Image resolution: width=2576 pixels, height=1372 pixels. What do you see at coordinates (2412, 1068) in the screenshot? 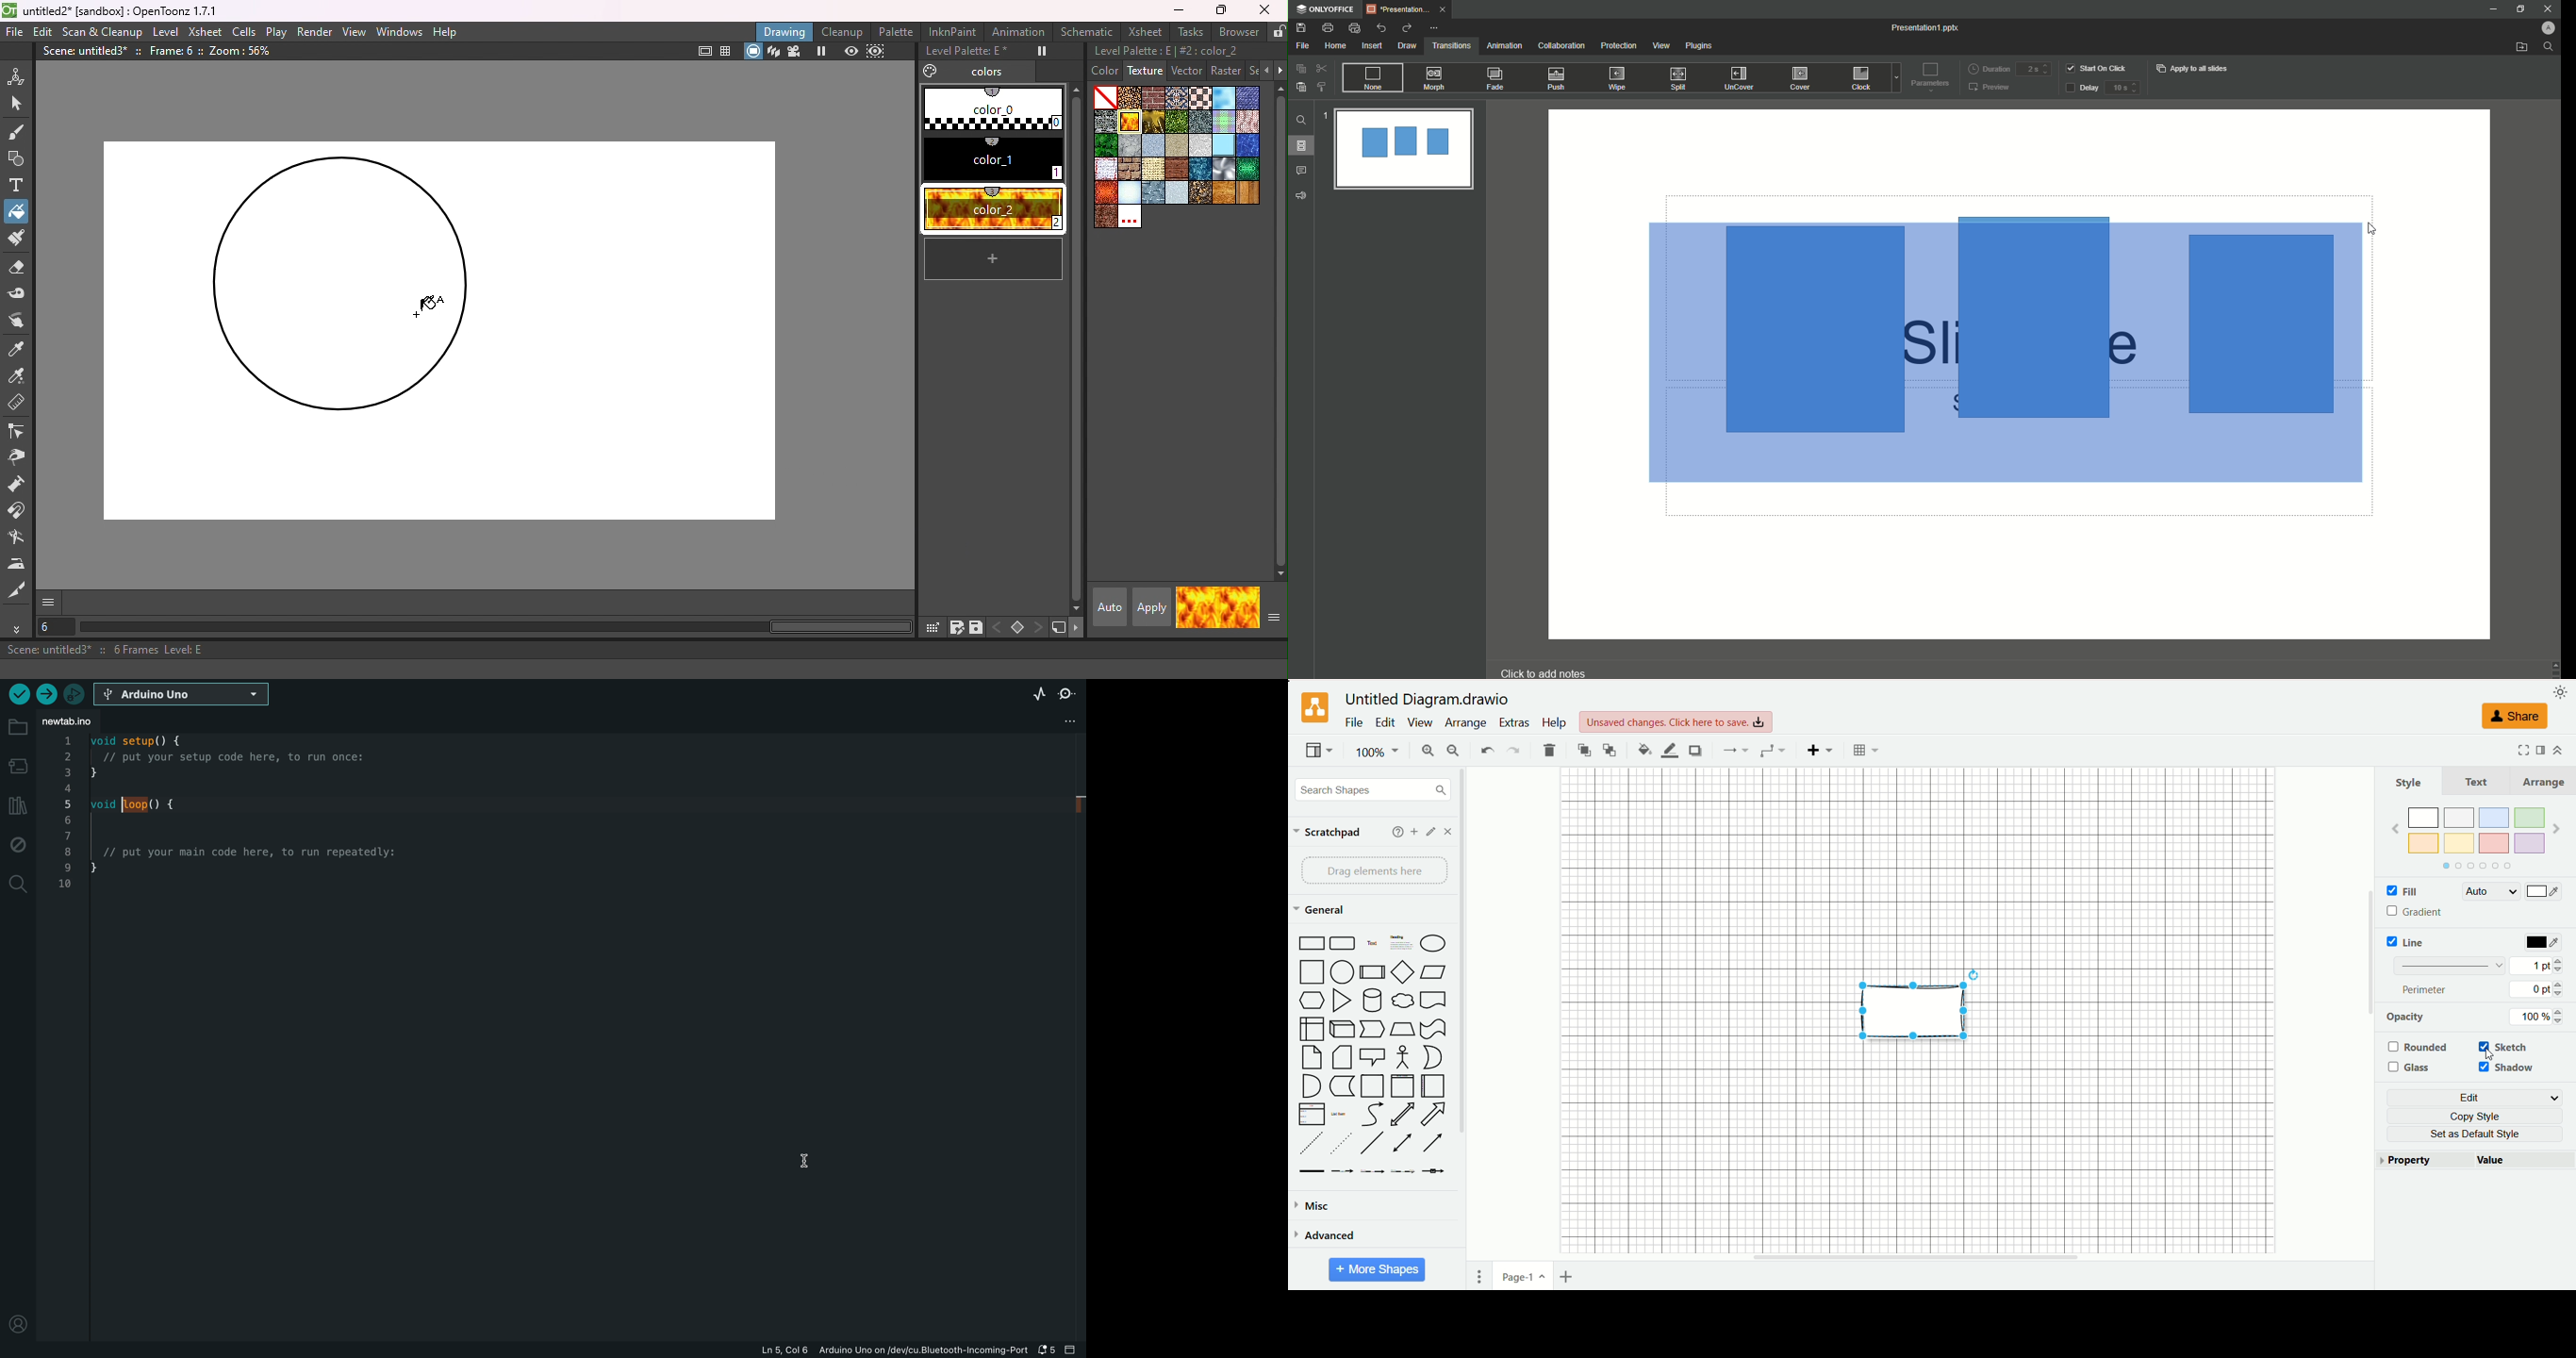
I see `glass` at bounding box center [2412, 1068].